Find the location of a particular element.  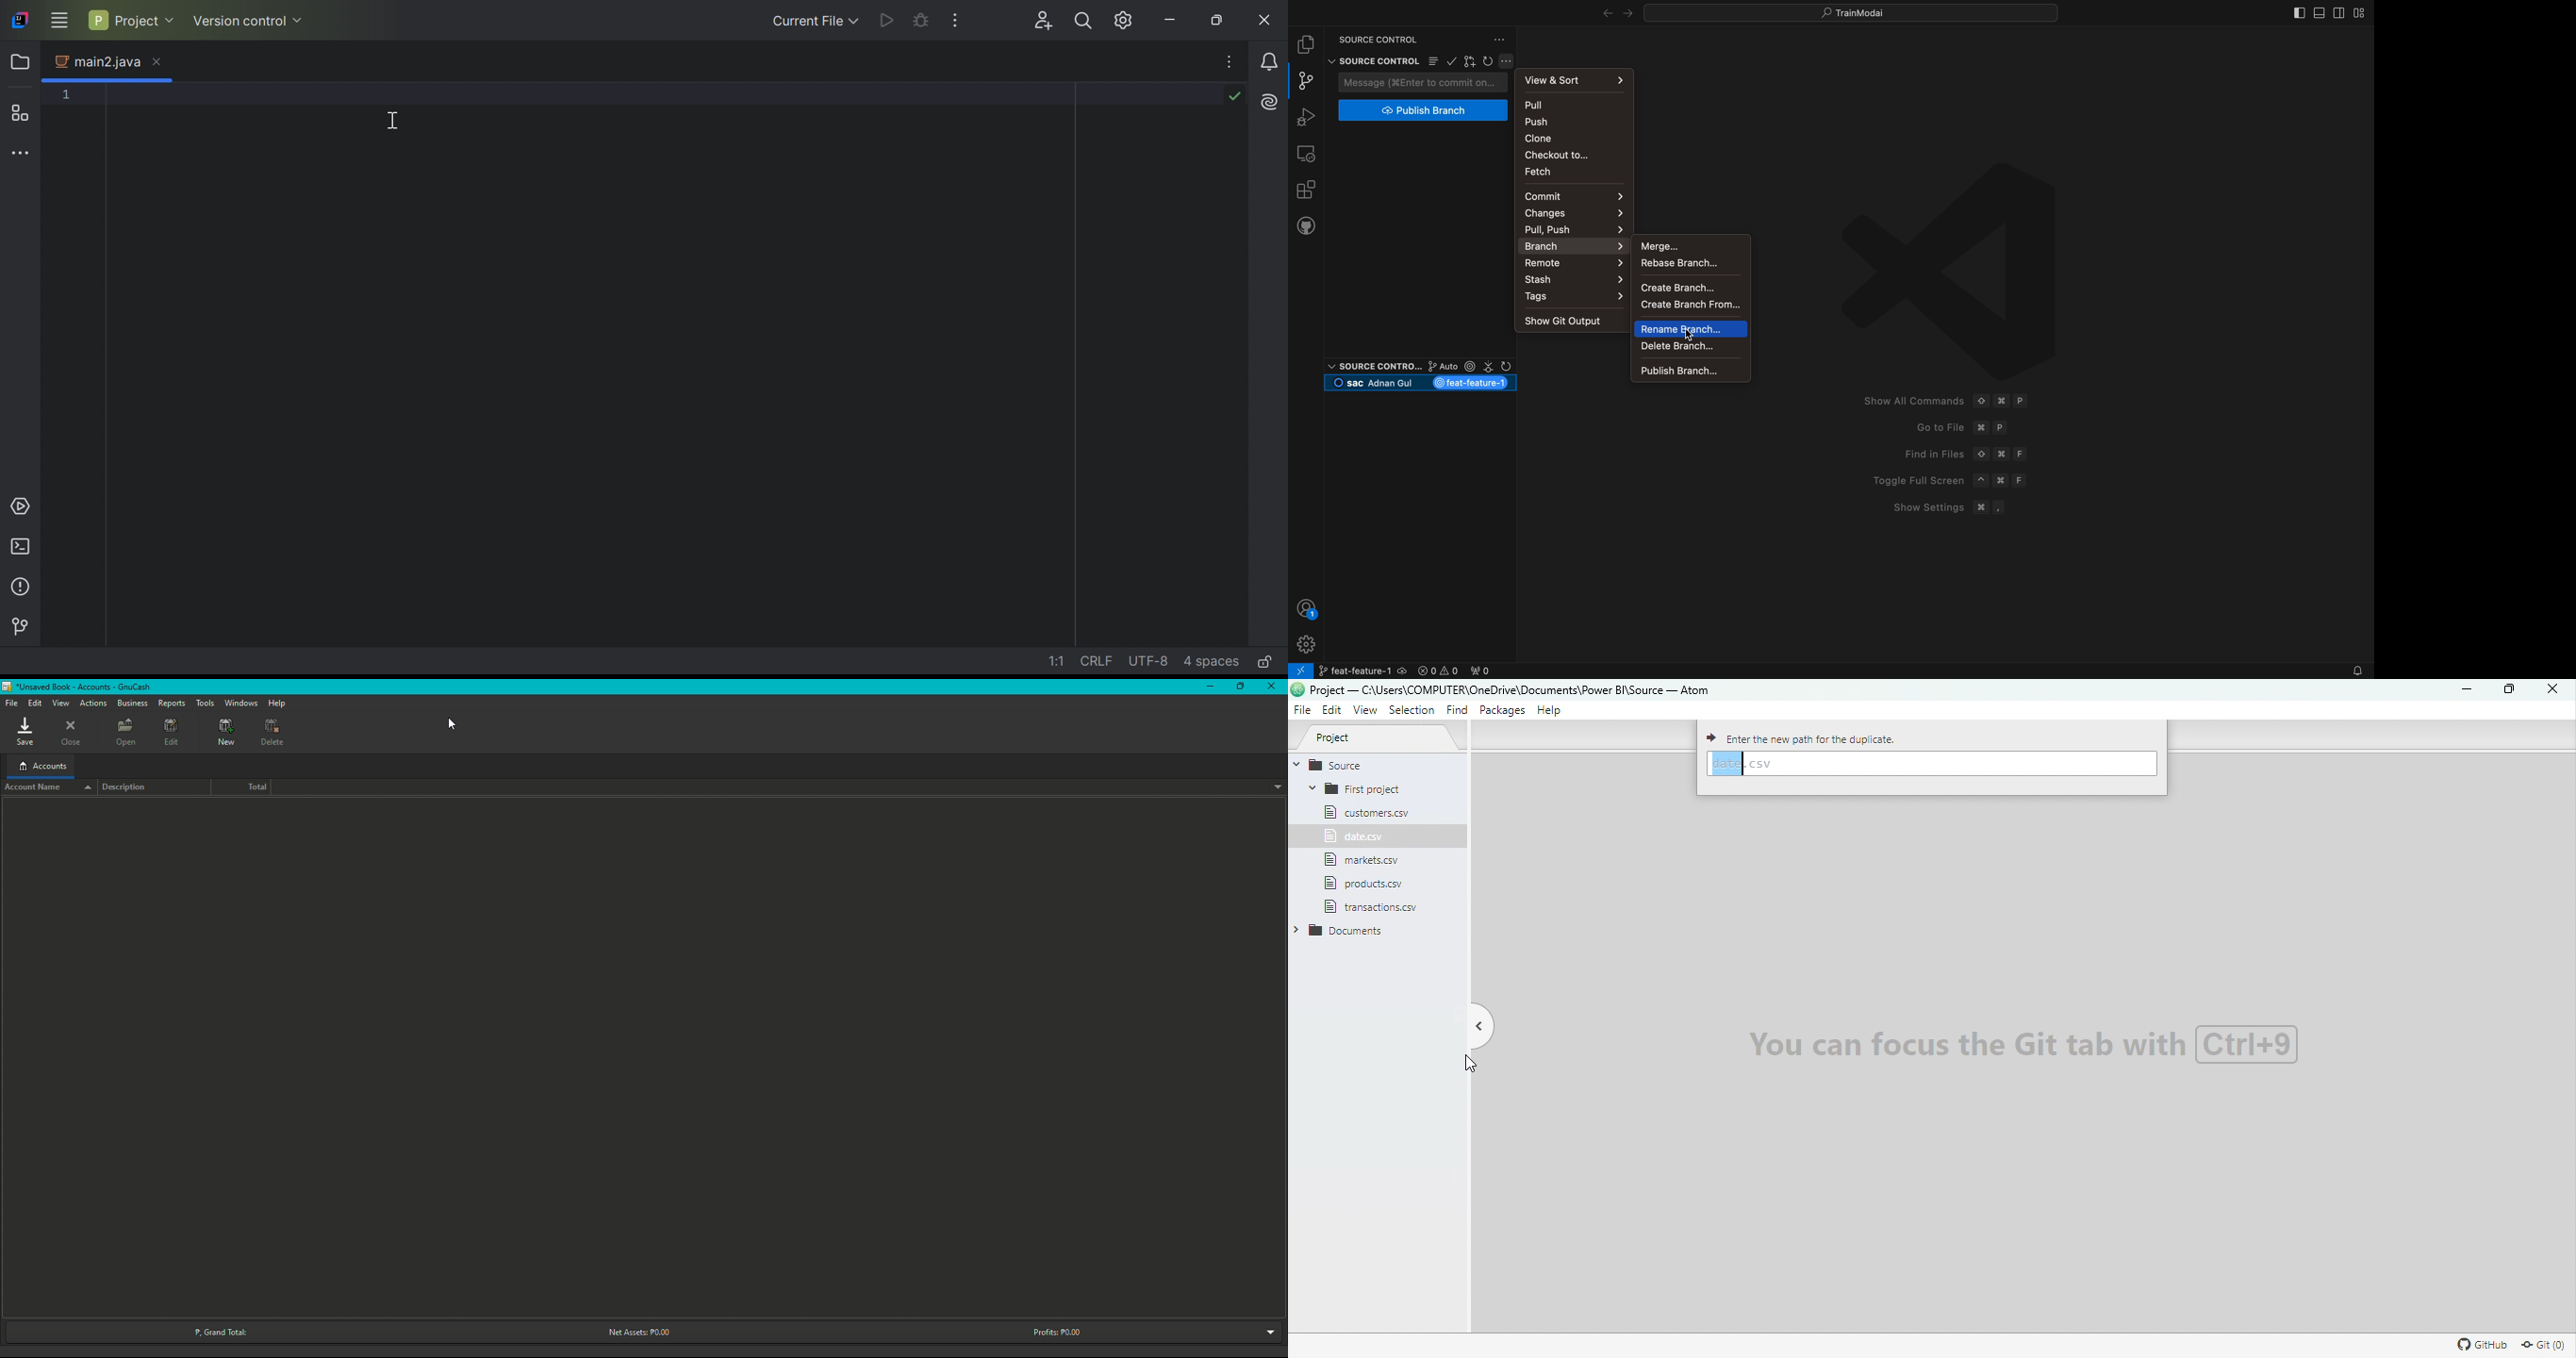

More tool windows is located at coordinates (21, 154).